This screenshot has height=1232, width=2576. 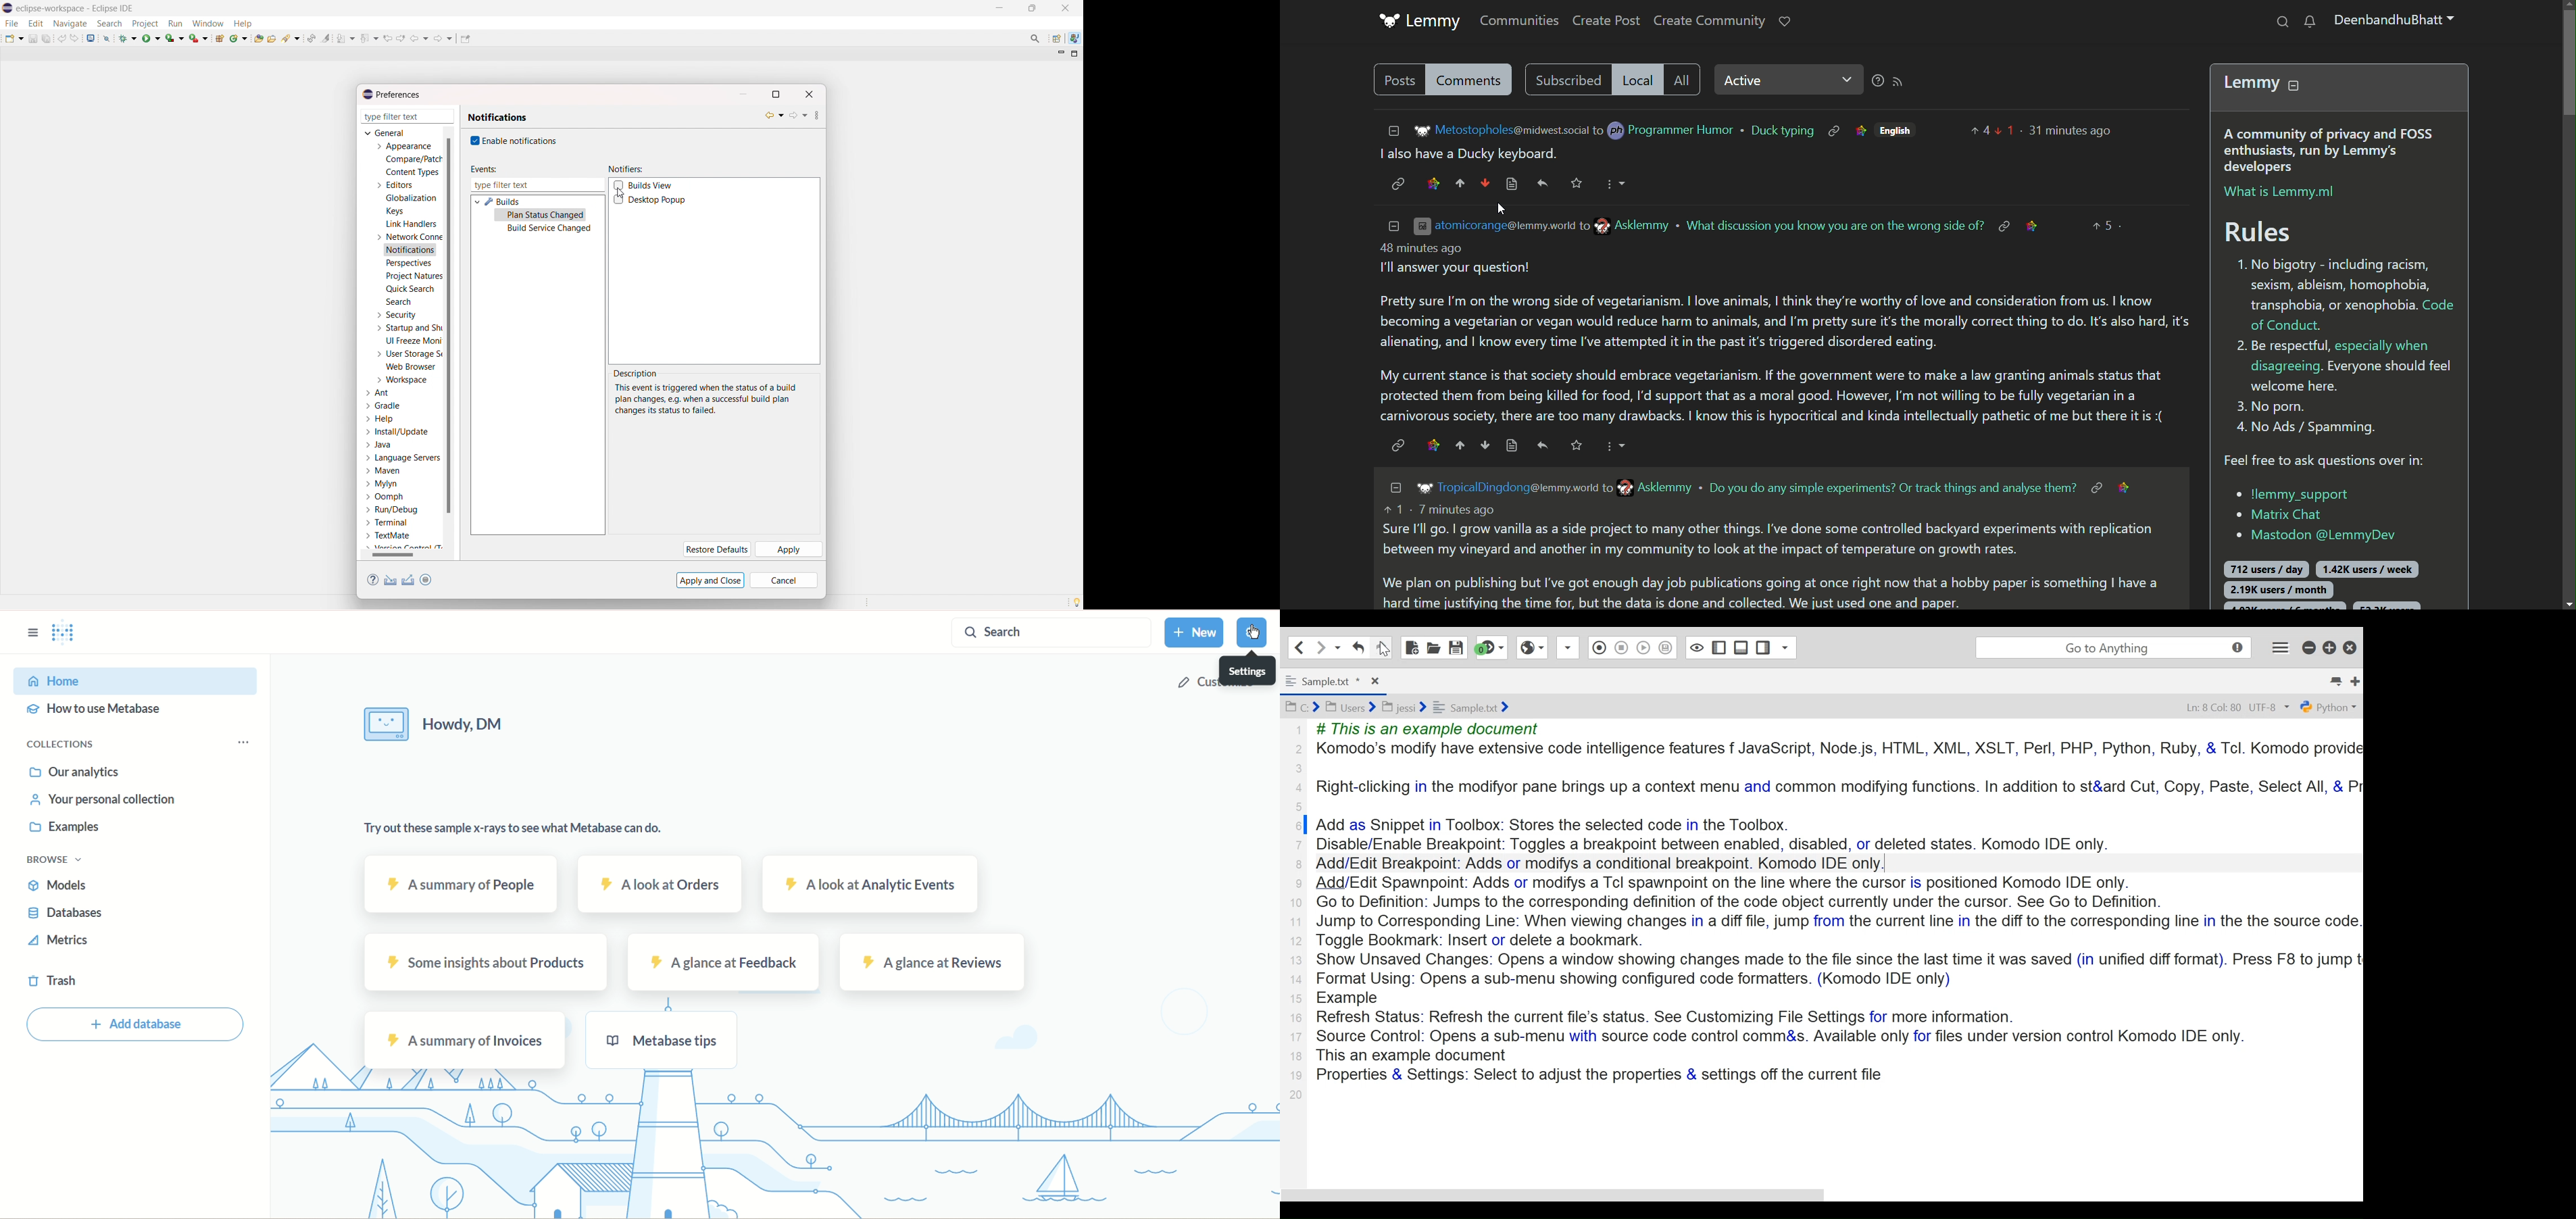 What do you see at coordinates (386, 133) in the screenshot?
I see `general` at bounding box center [386, 133].